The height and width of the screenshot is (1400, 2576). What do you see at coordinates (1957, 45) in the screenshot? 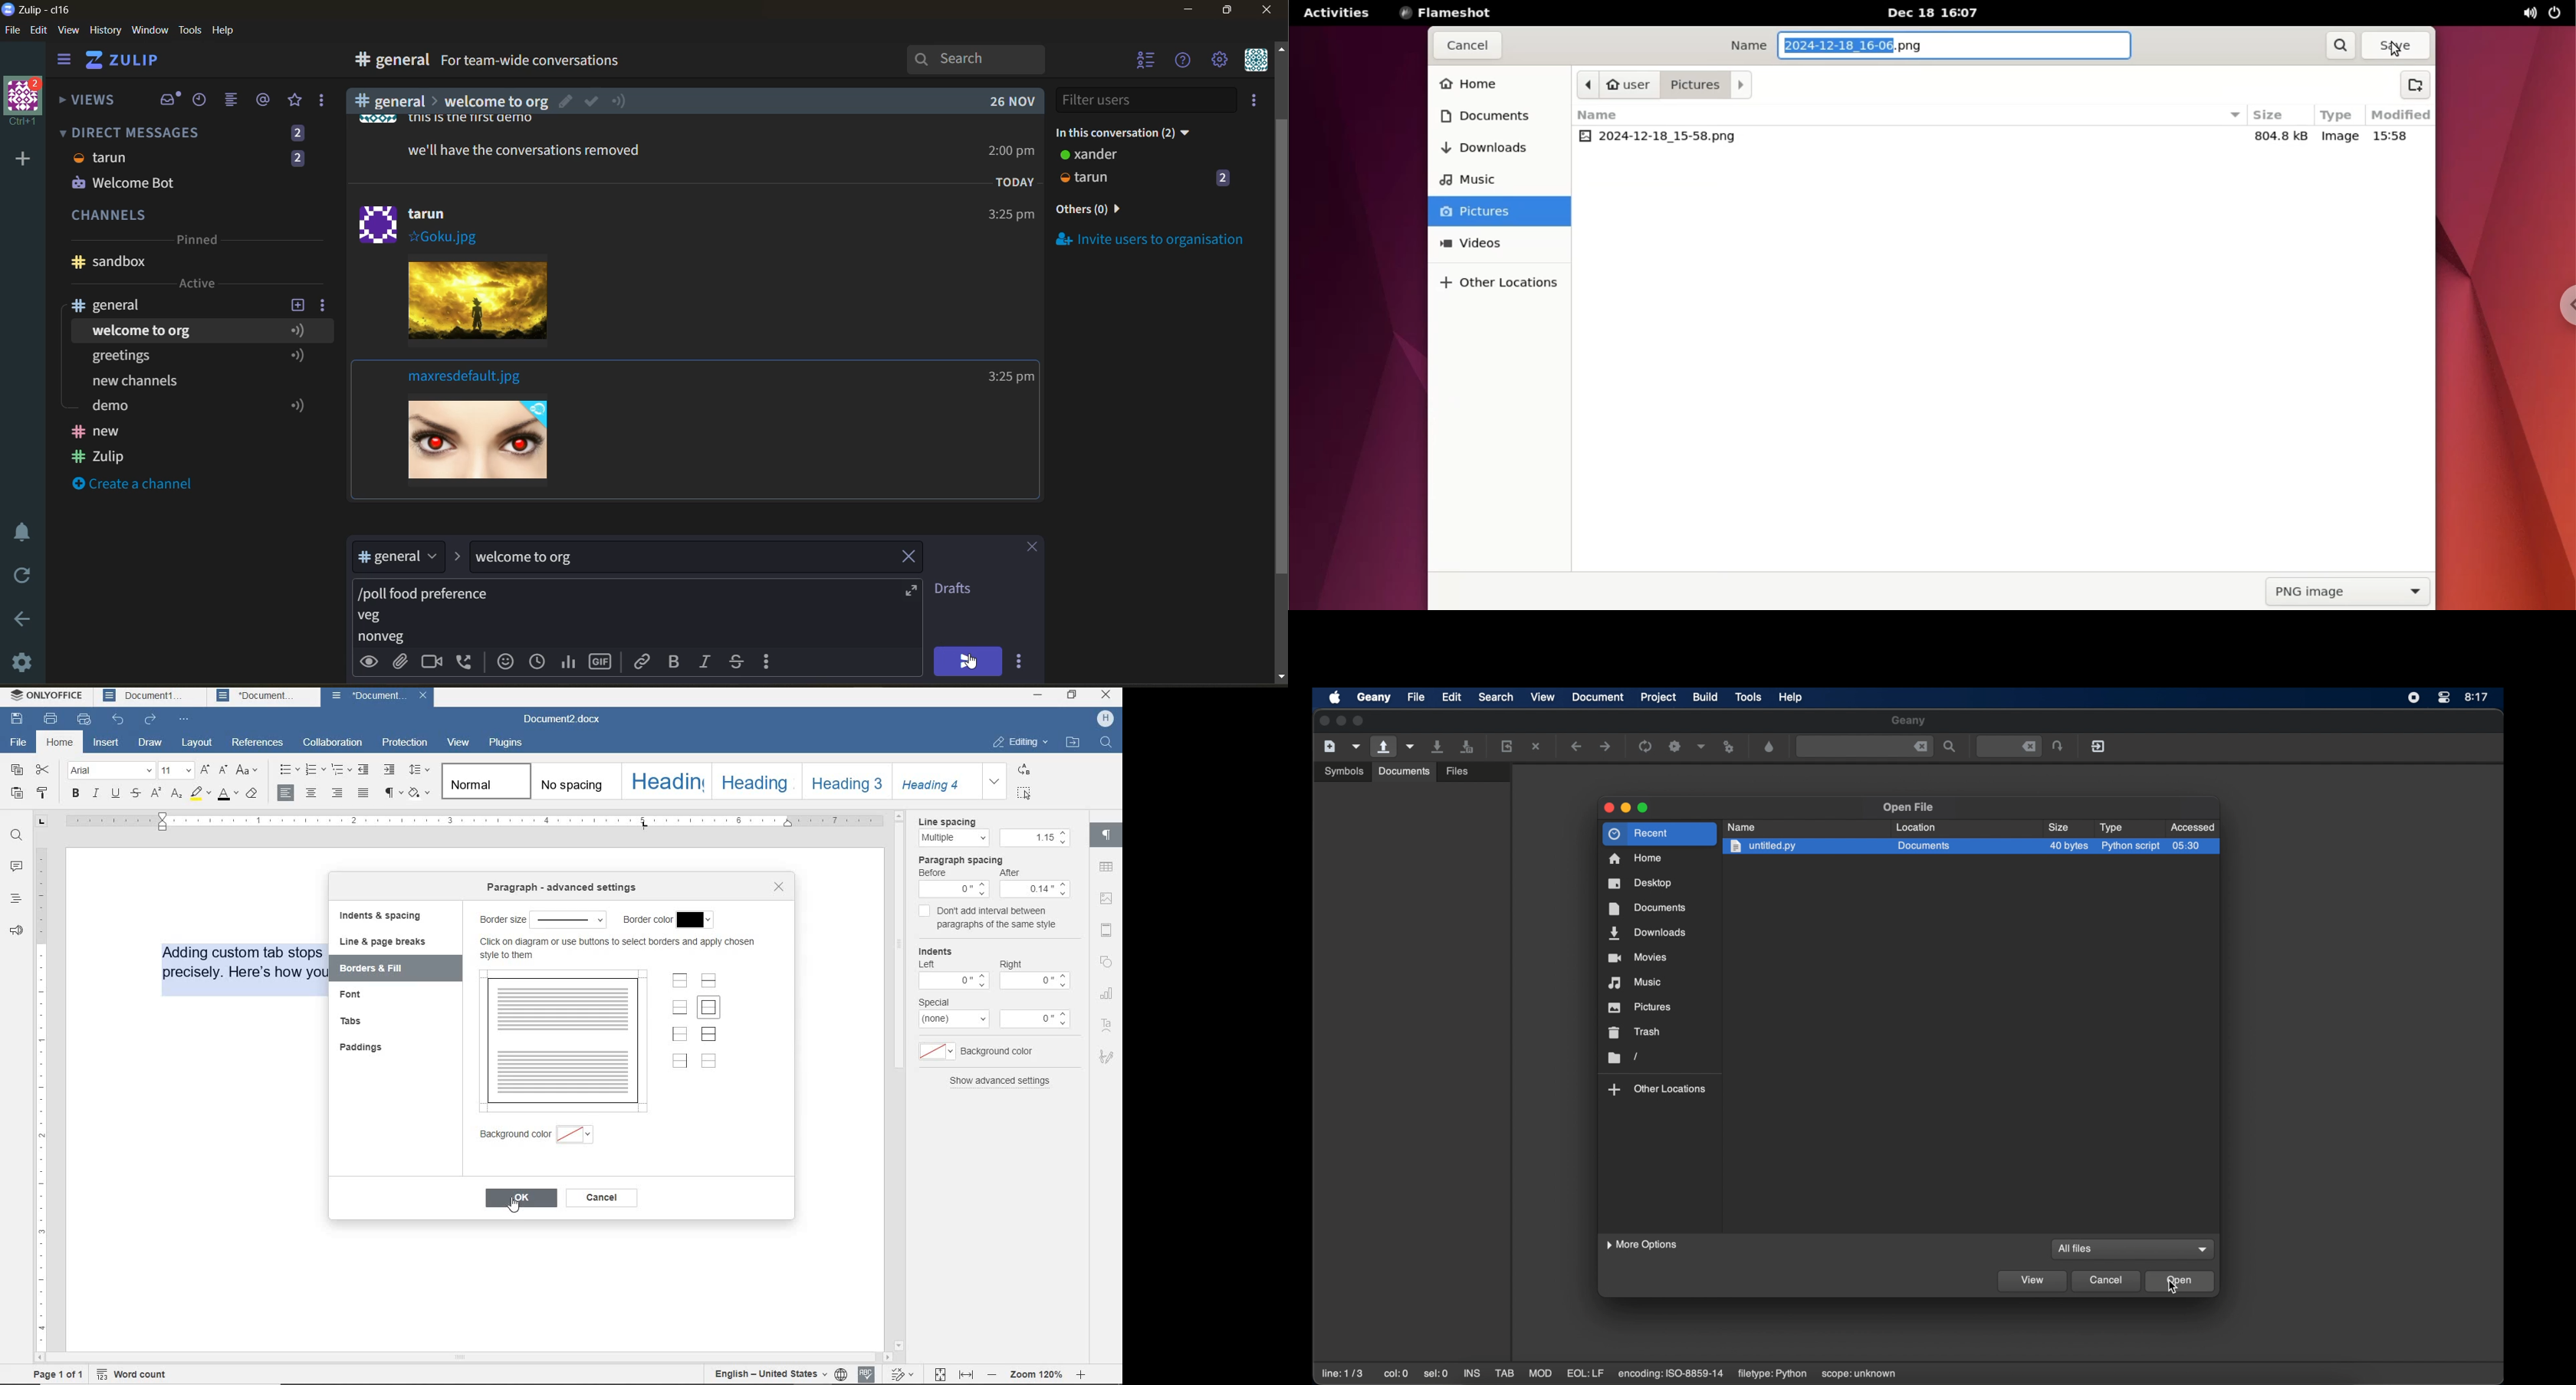
I see `name text box` at bounding box center [1957, 45].